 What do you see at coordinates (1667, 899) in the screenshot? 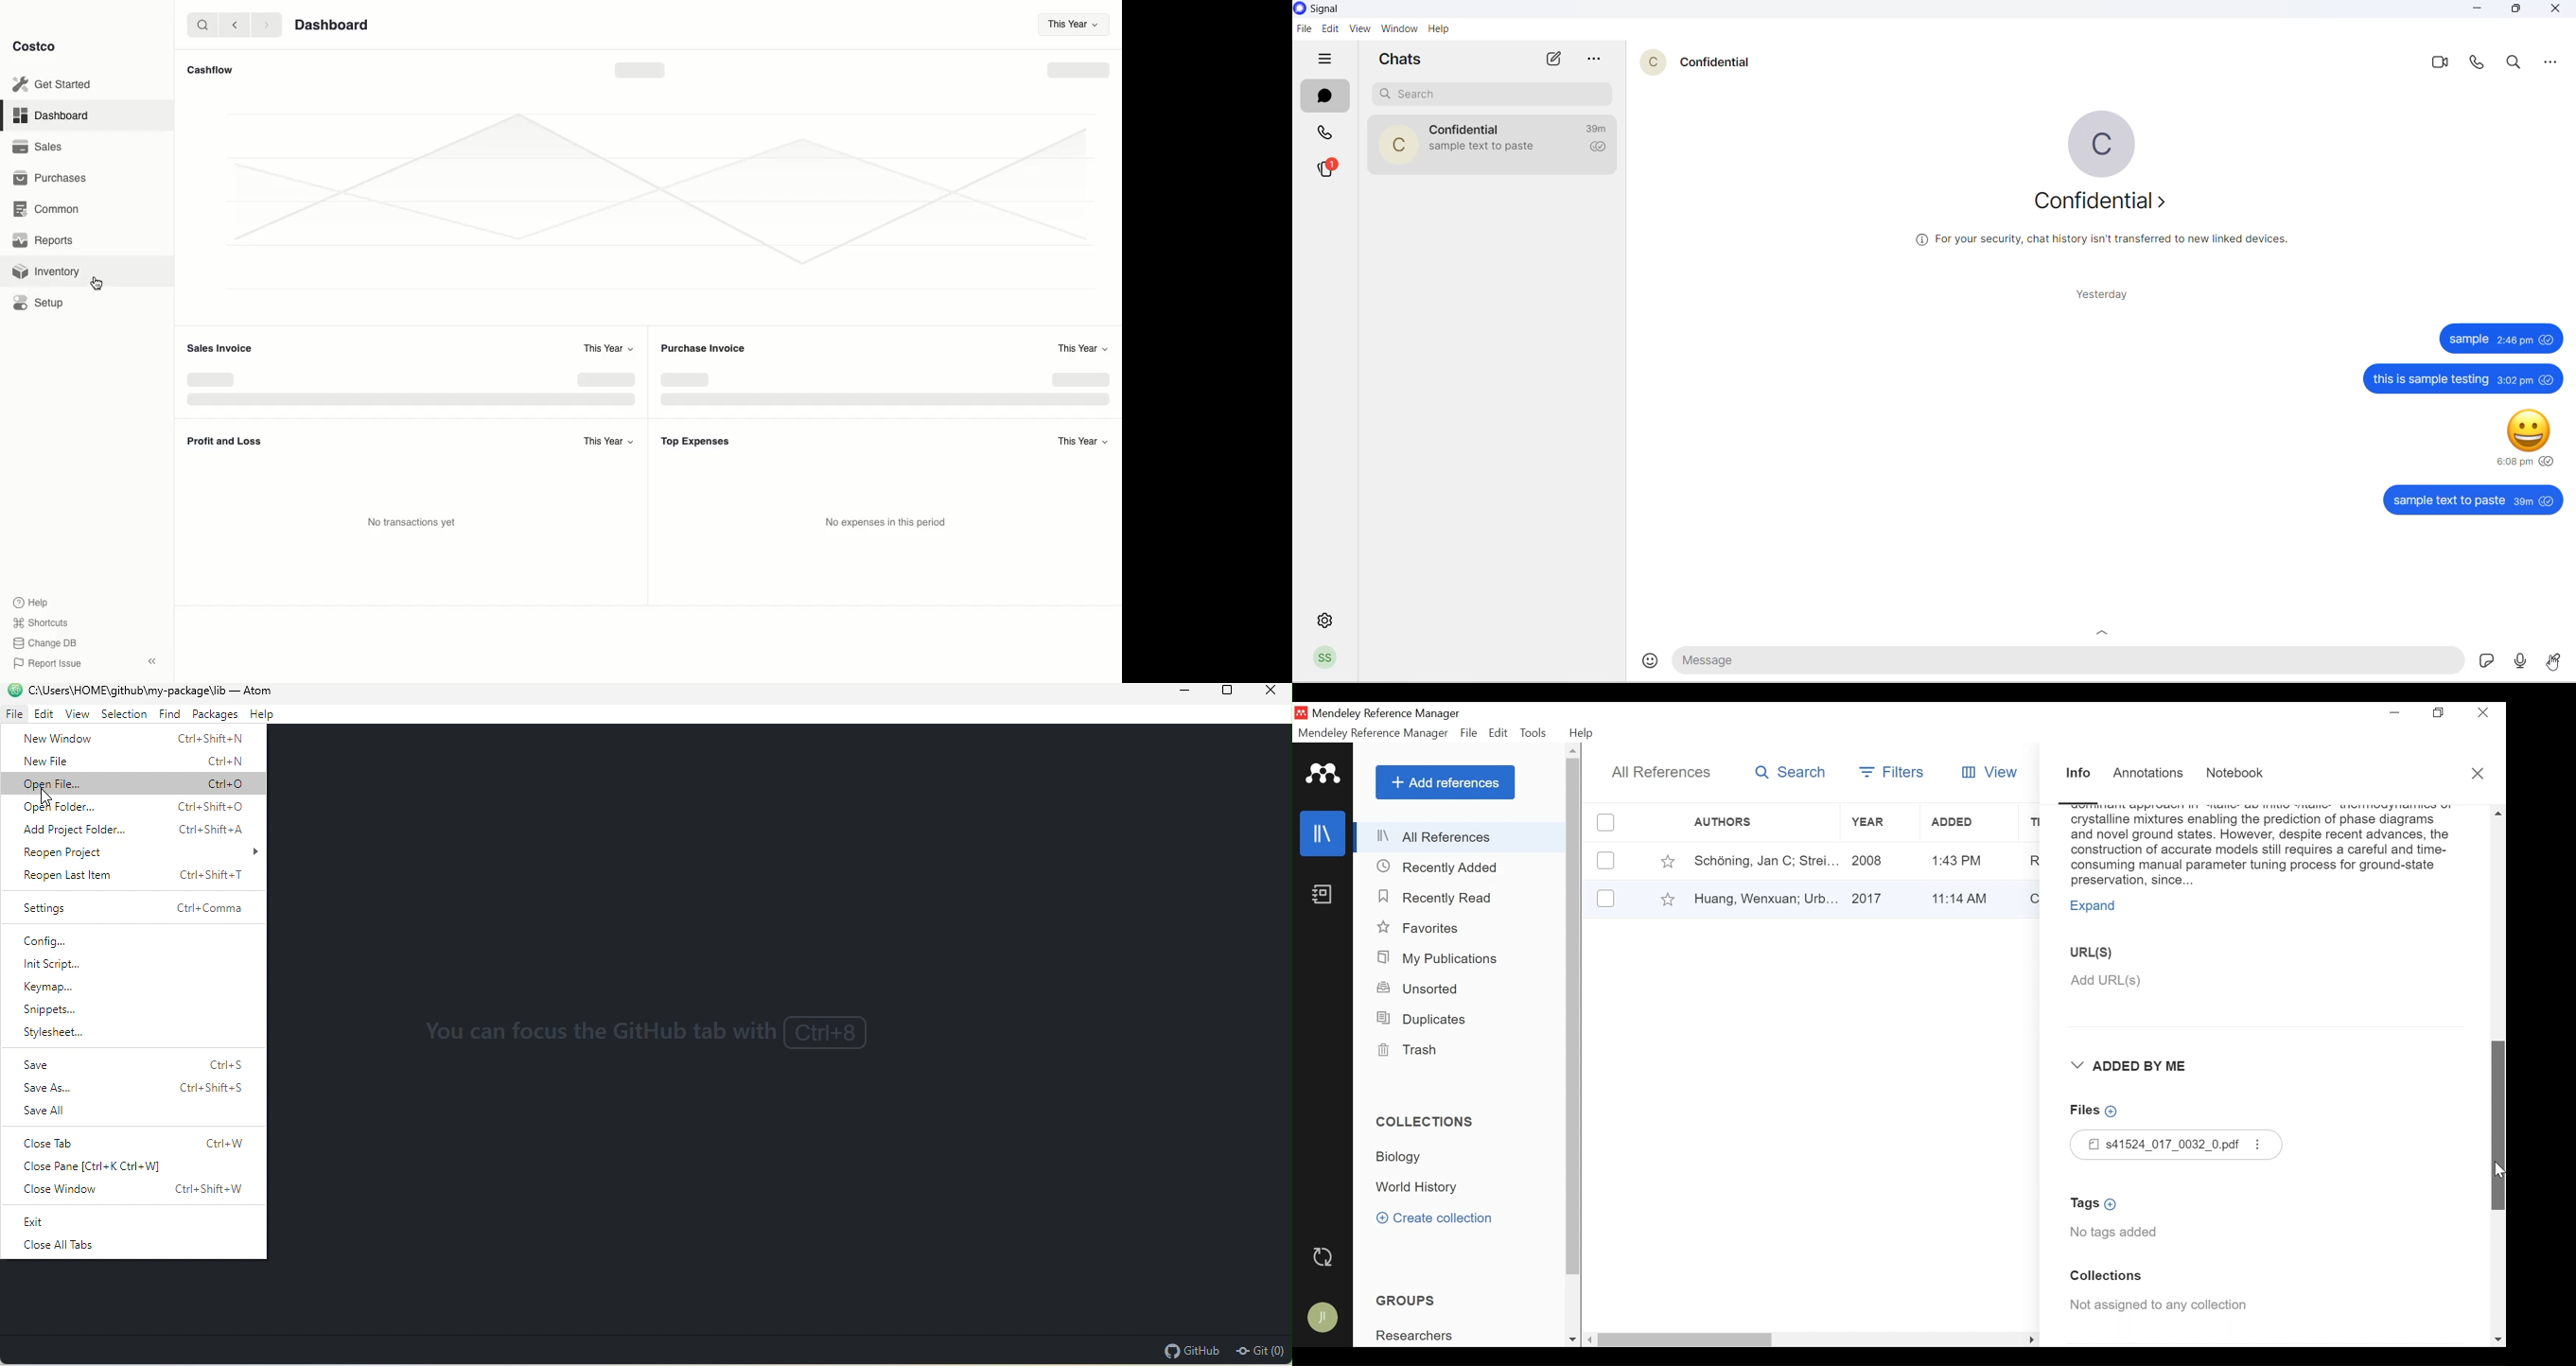
I see `Toggle Favorites` at bounding box center [1667, 899].